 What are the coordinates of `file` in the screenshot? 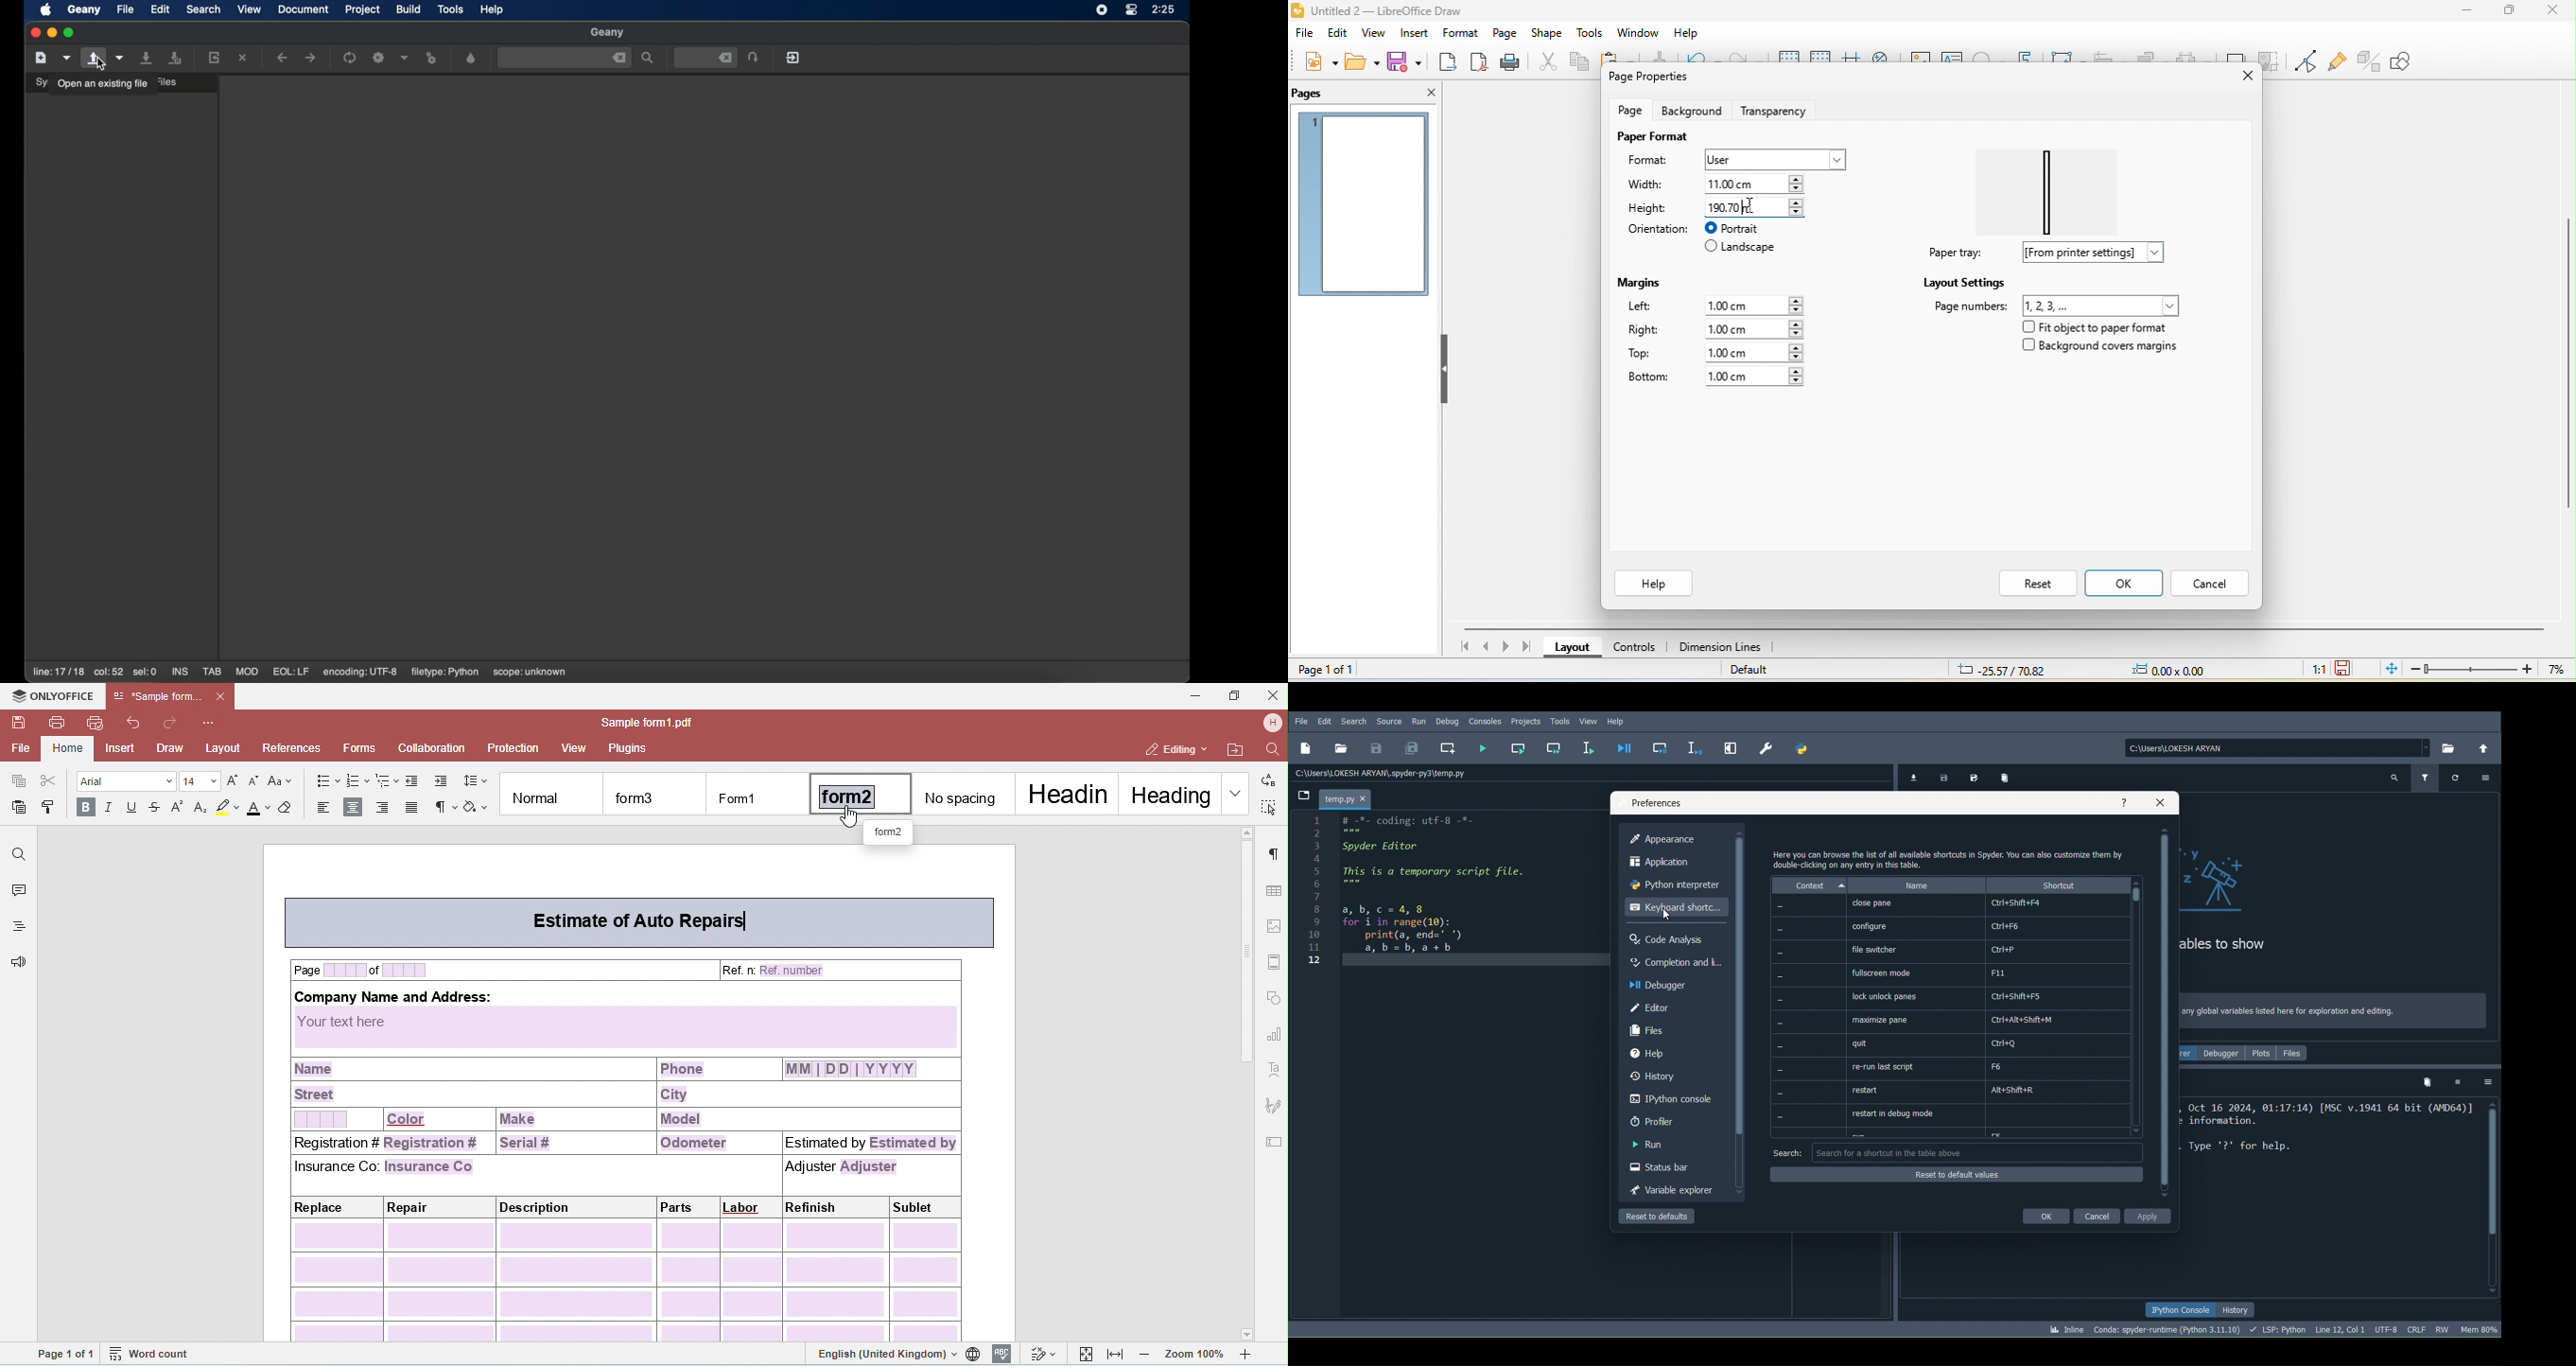 It's located at (1304, 35).